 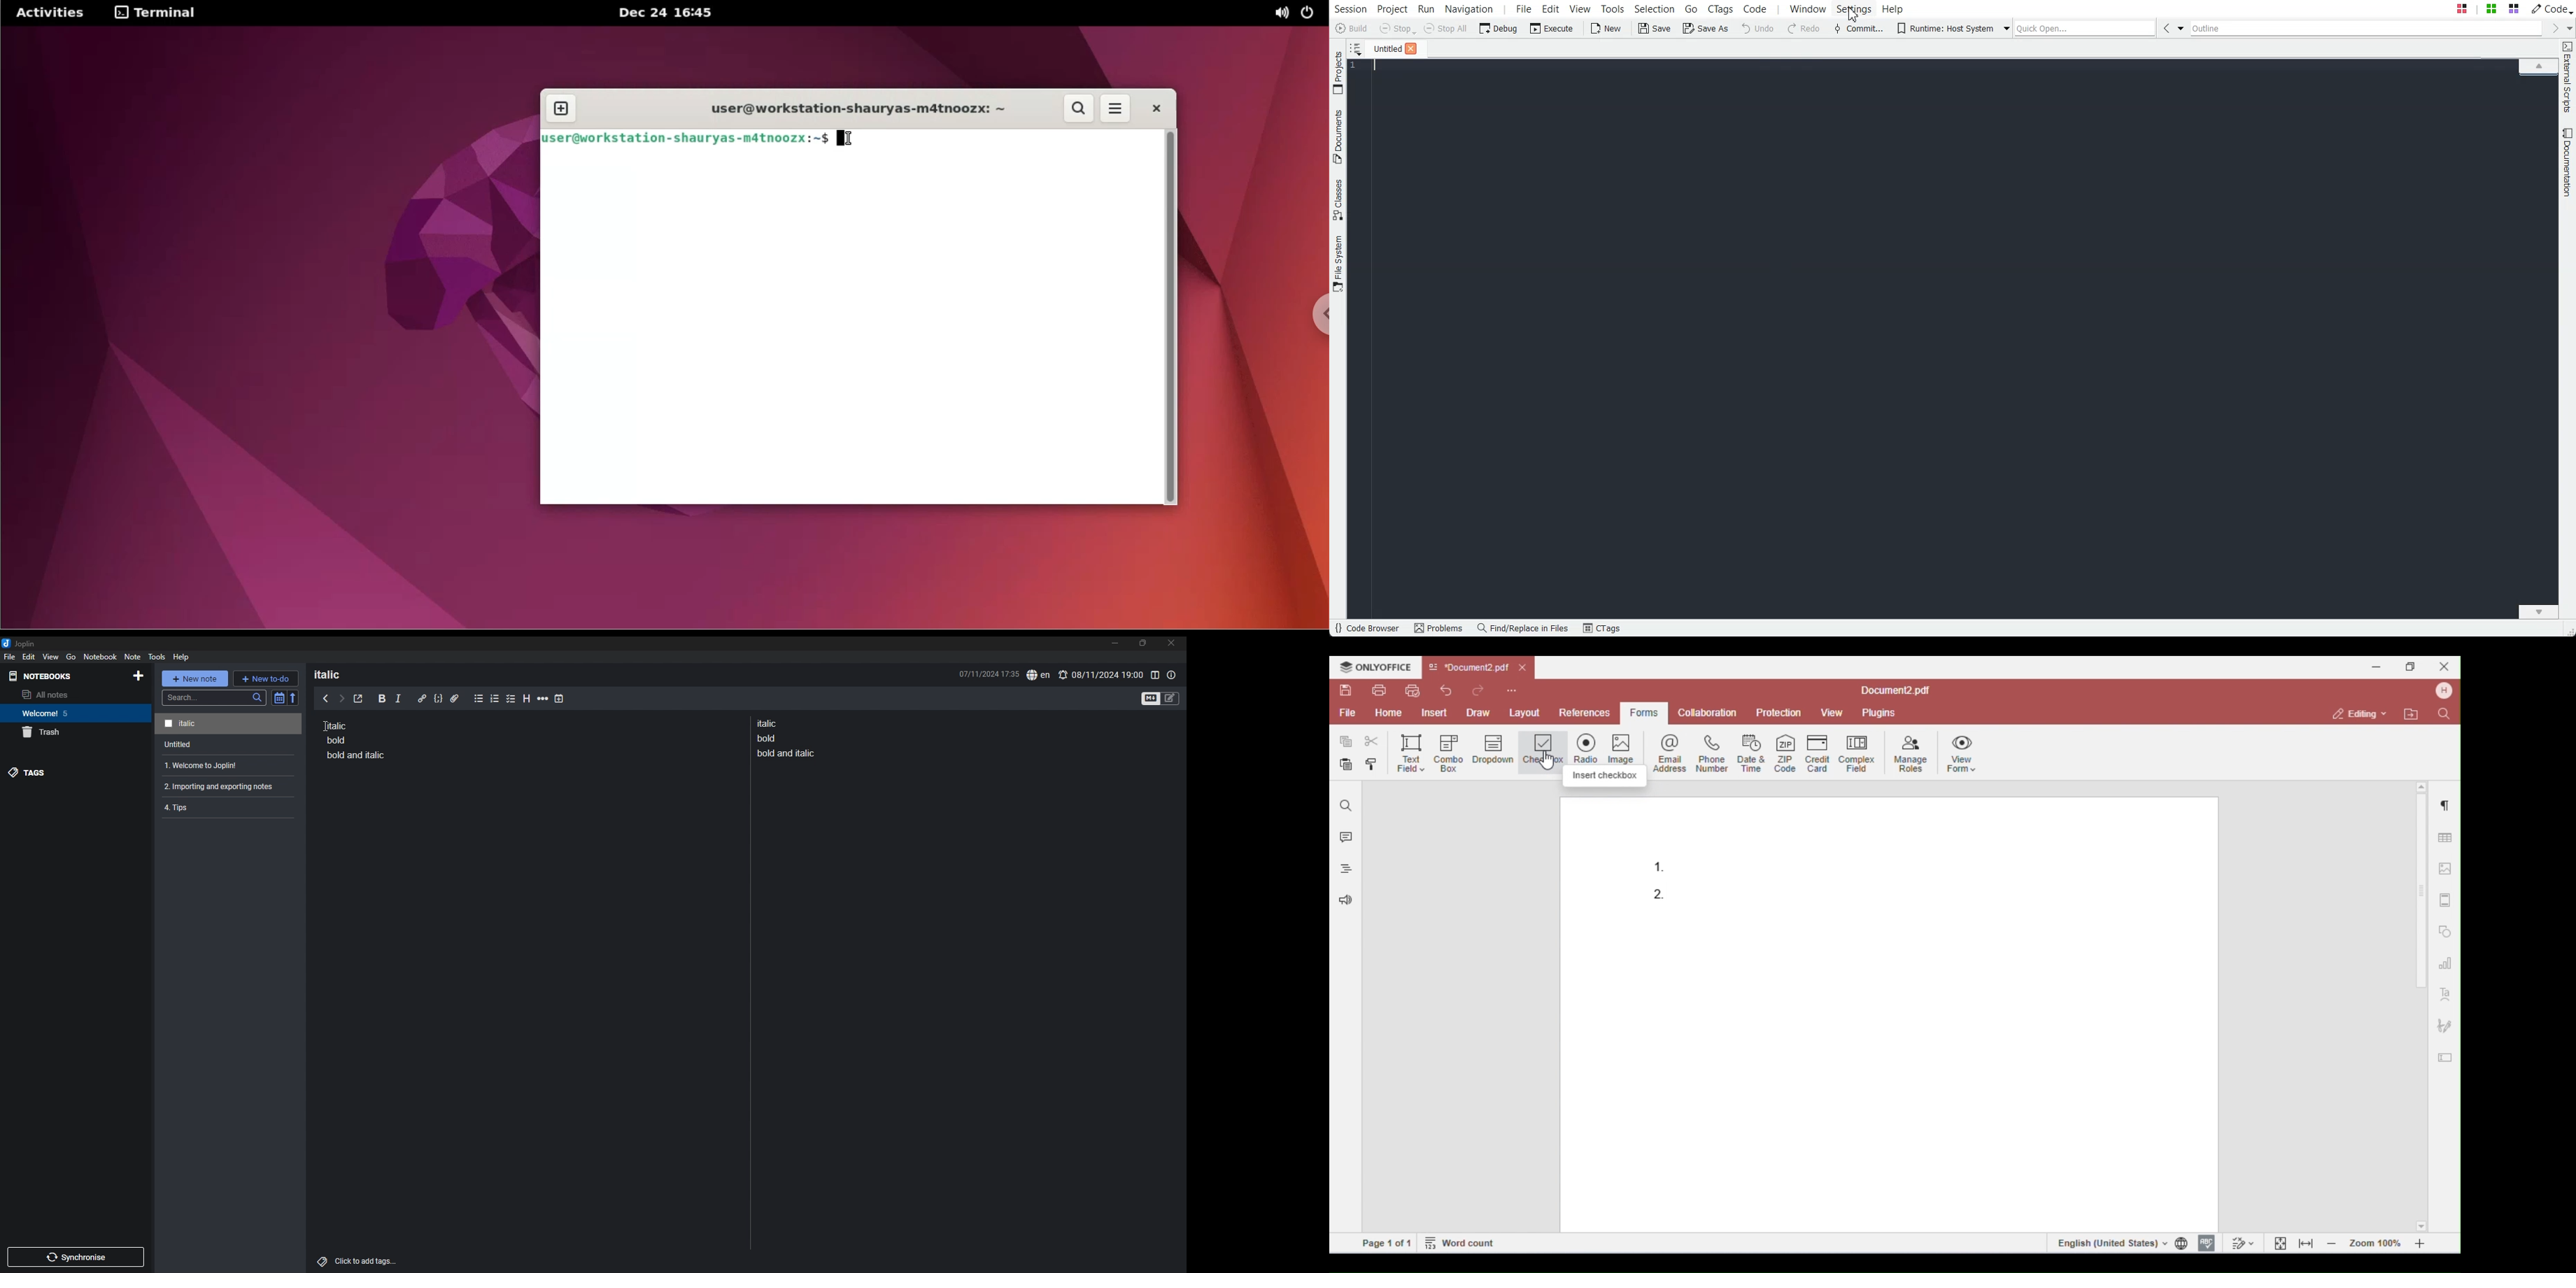 I want to click on date and time, so click(x=988, y=673).